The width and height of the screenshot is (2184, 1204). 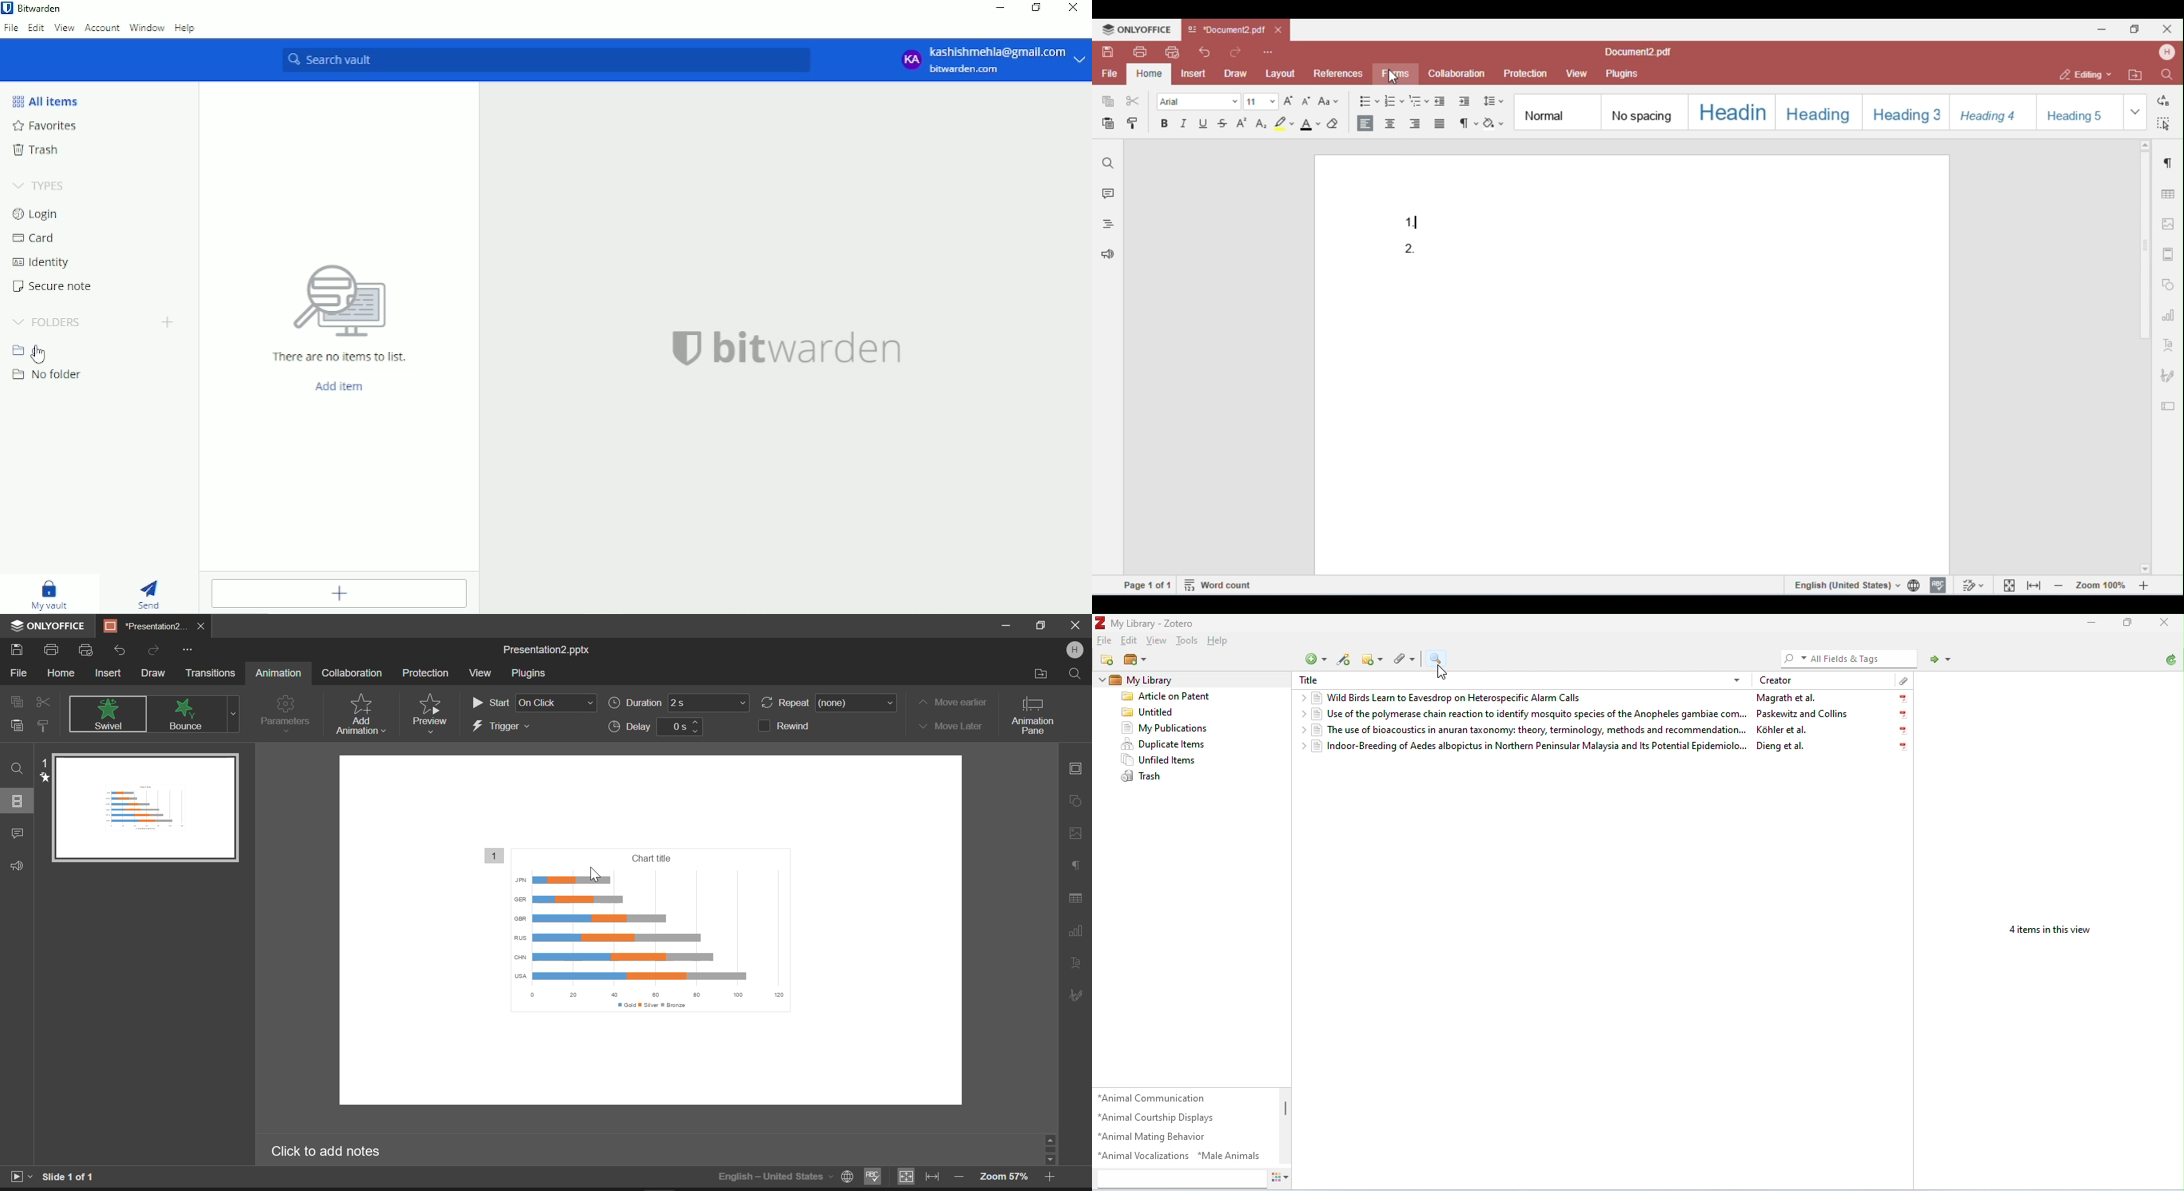 What do you see at coordinates (1738, 680) in the screenshot?
I see `drop-down` at bounding box center [1738, 680].